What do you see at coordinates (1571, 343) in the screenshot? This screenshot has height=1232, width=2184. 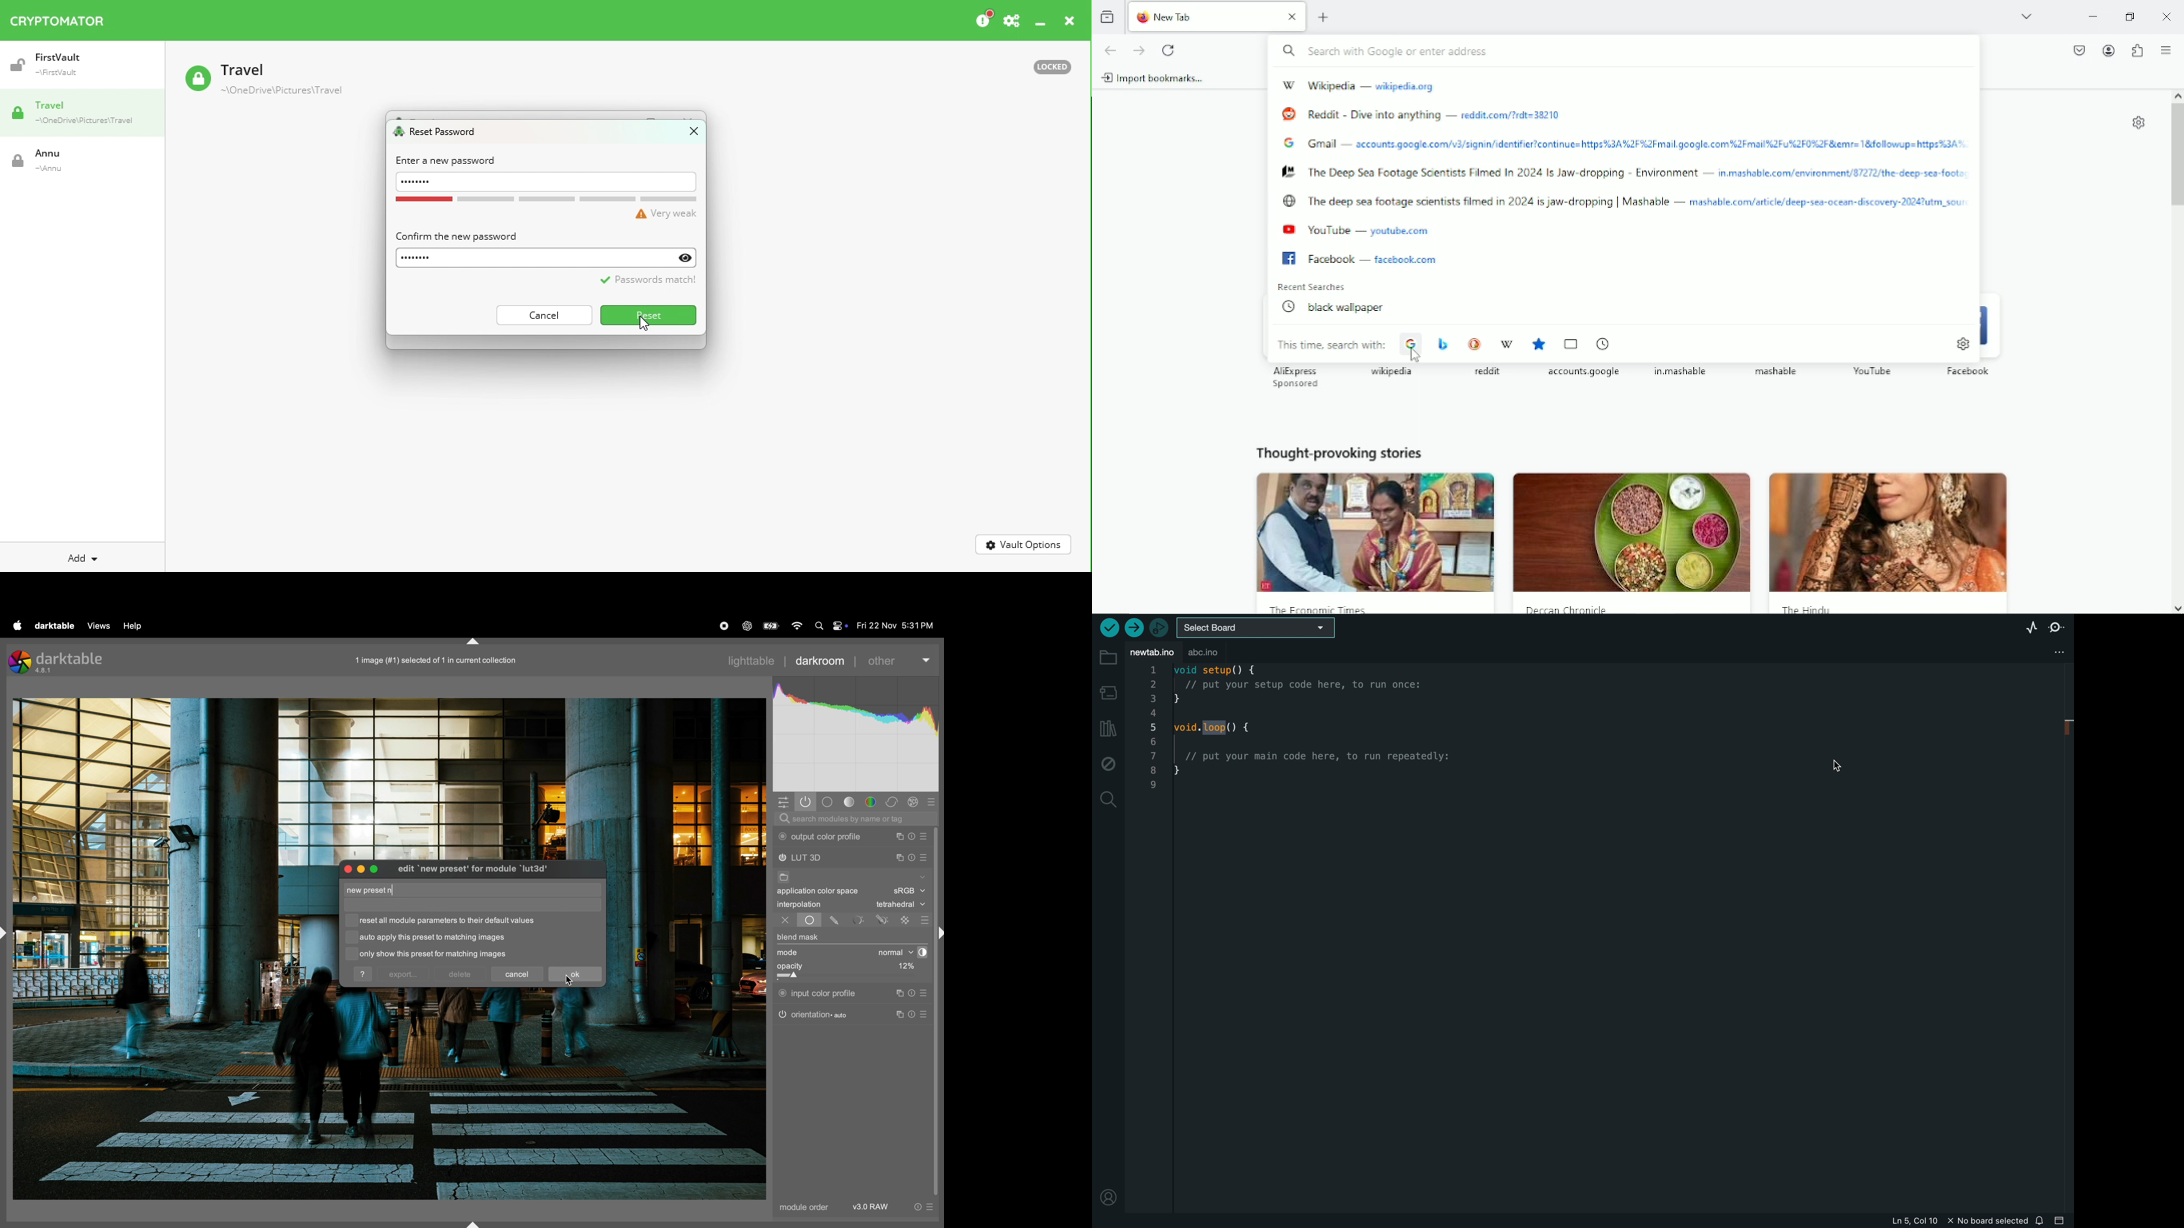 I see `tabs` at bounding box center [1571, 343].